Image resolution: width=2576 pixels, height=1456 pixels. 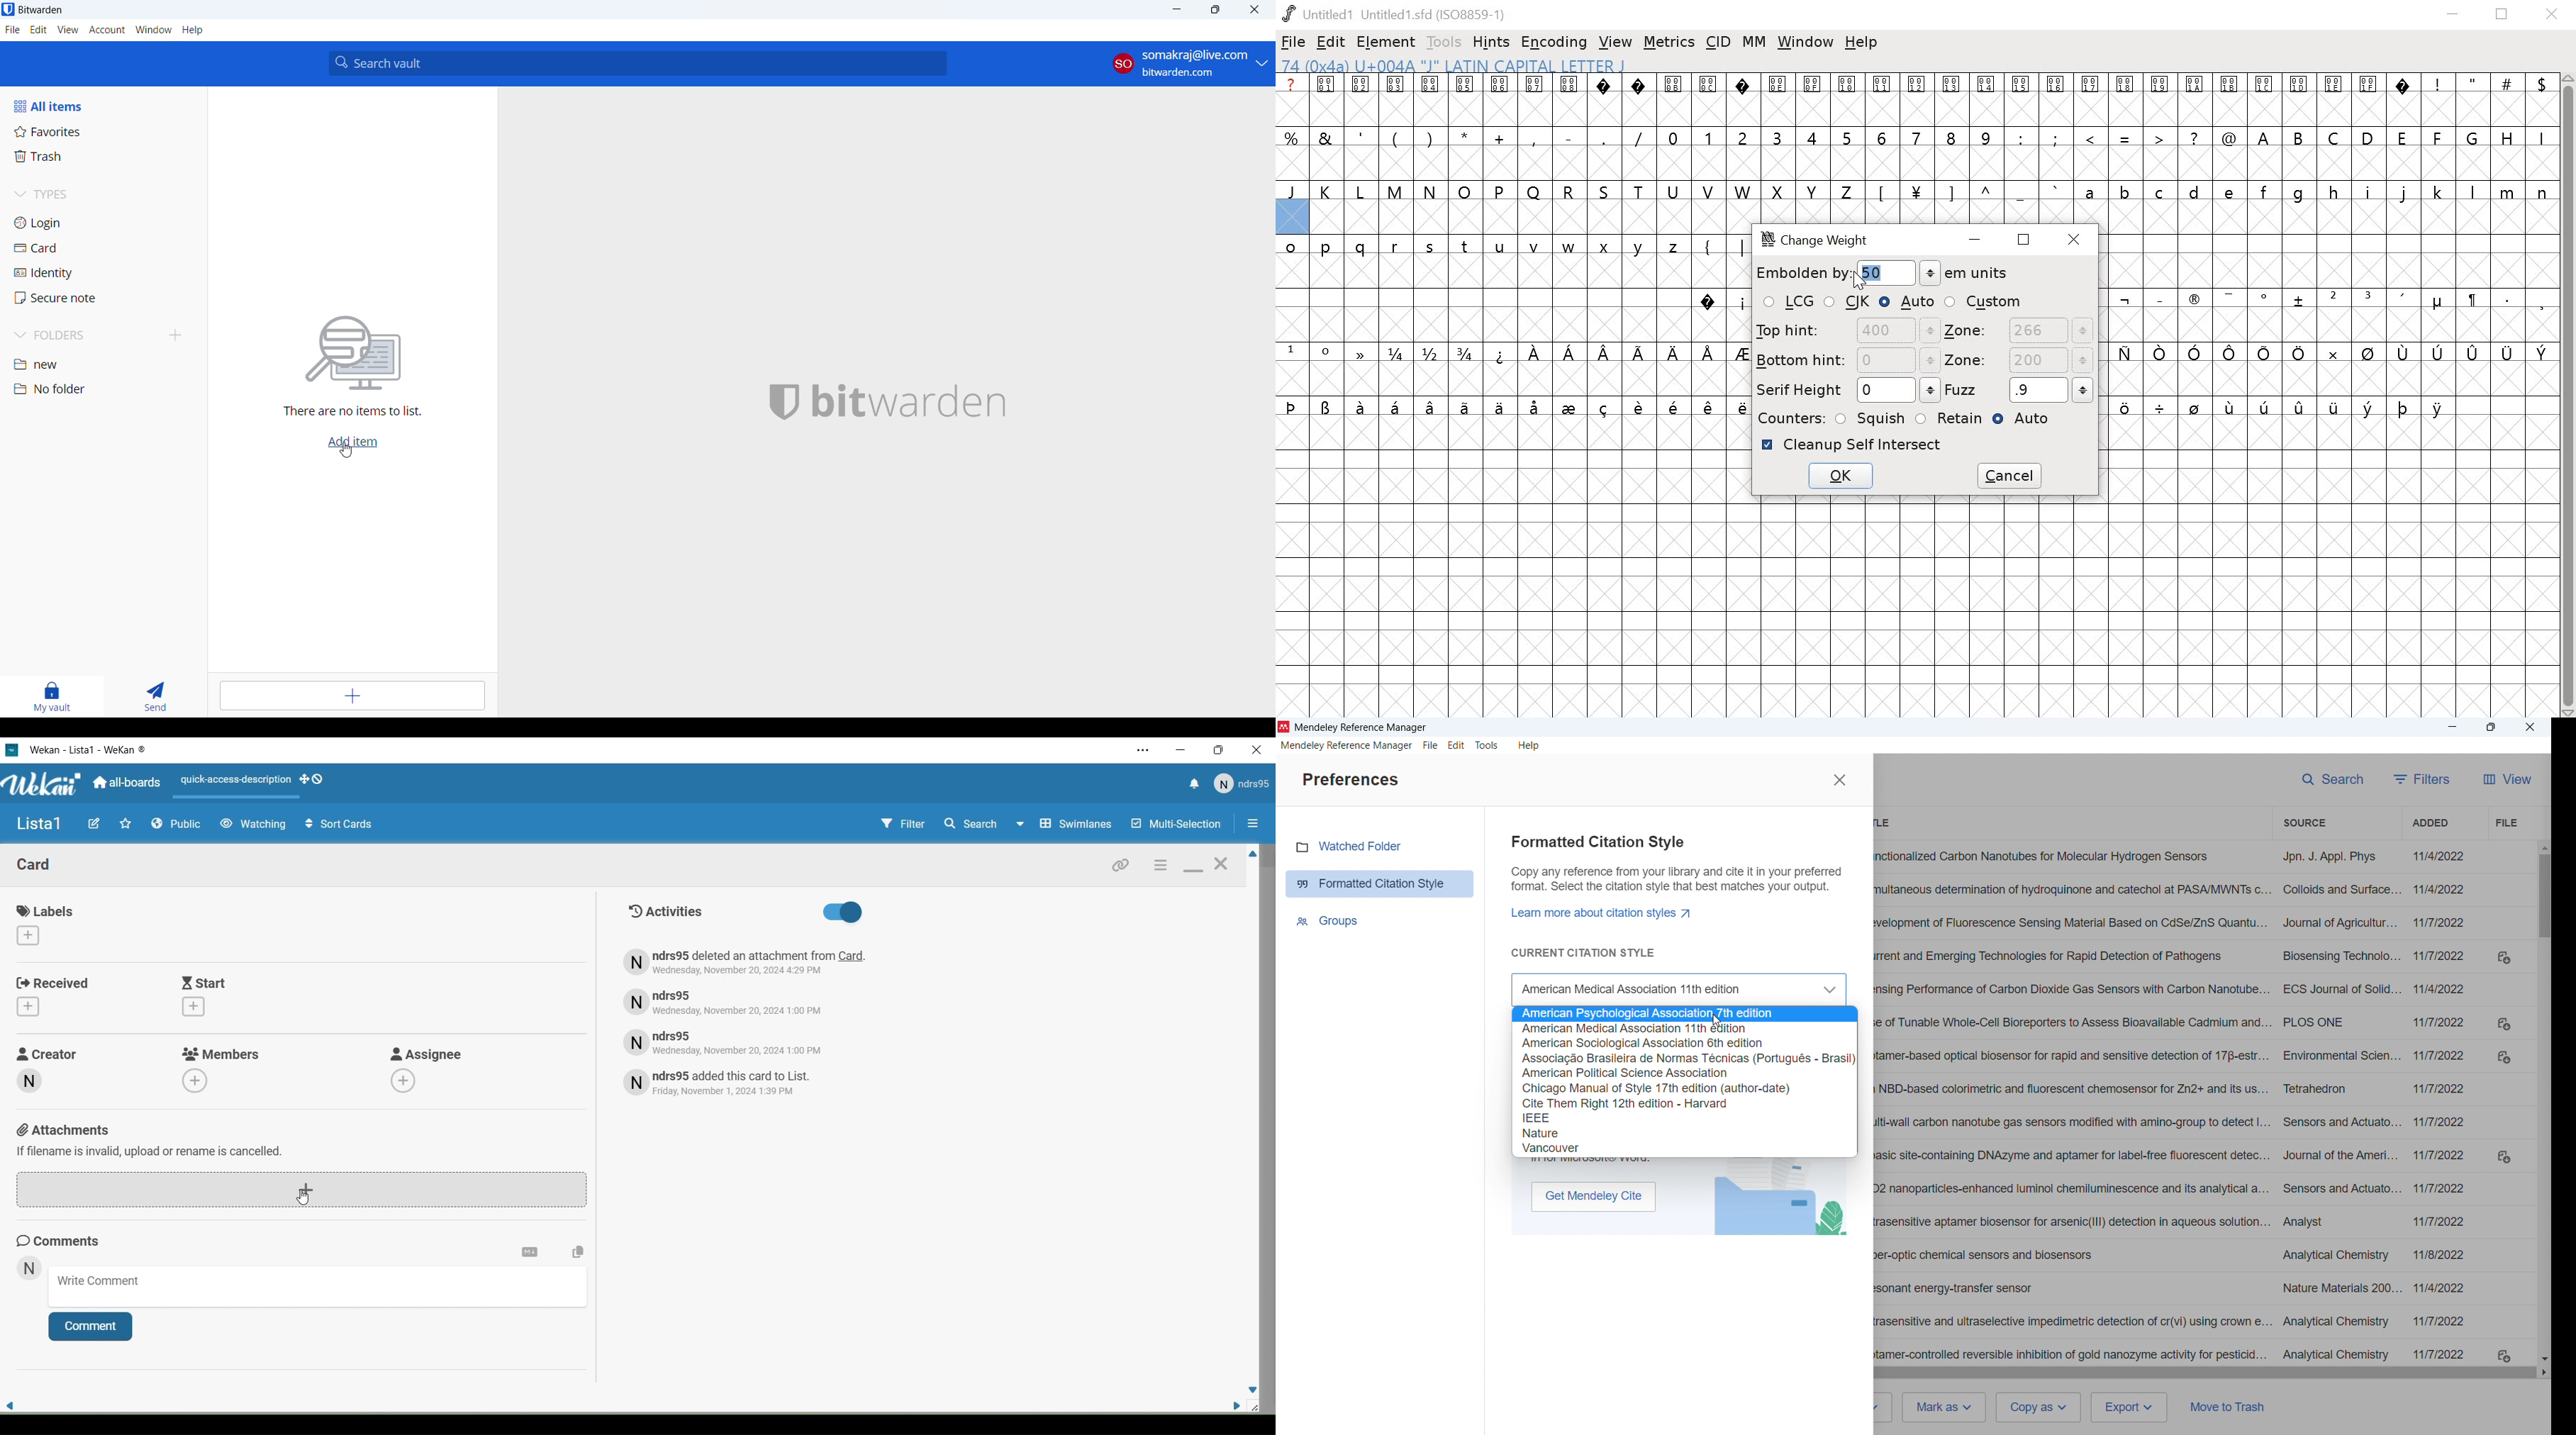 I want to click on SERIF HEIGHT, so click(x=1846, y=391).